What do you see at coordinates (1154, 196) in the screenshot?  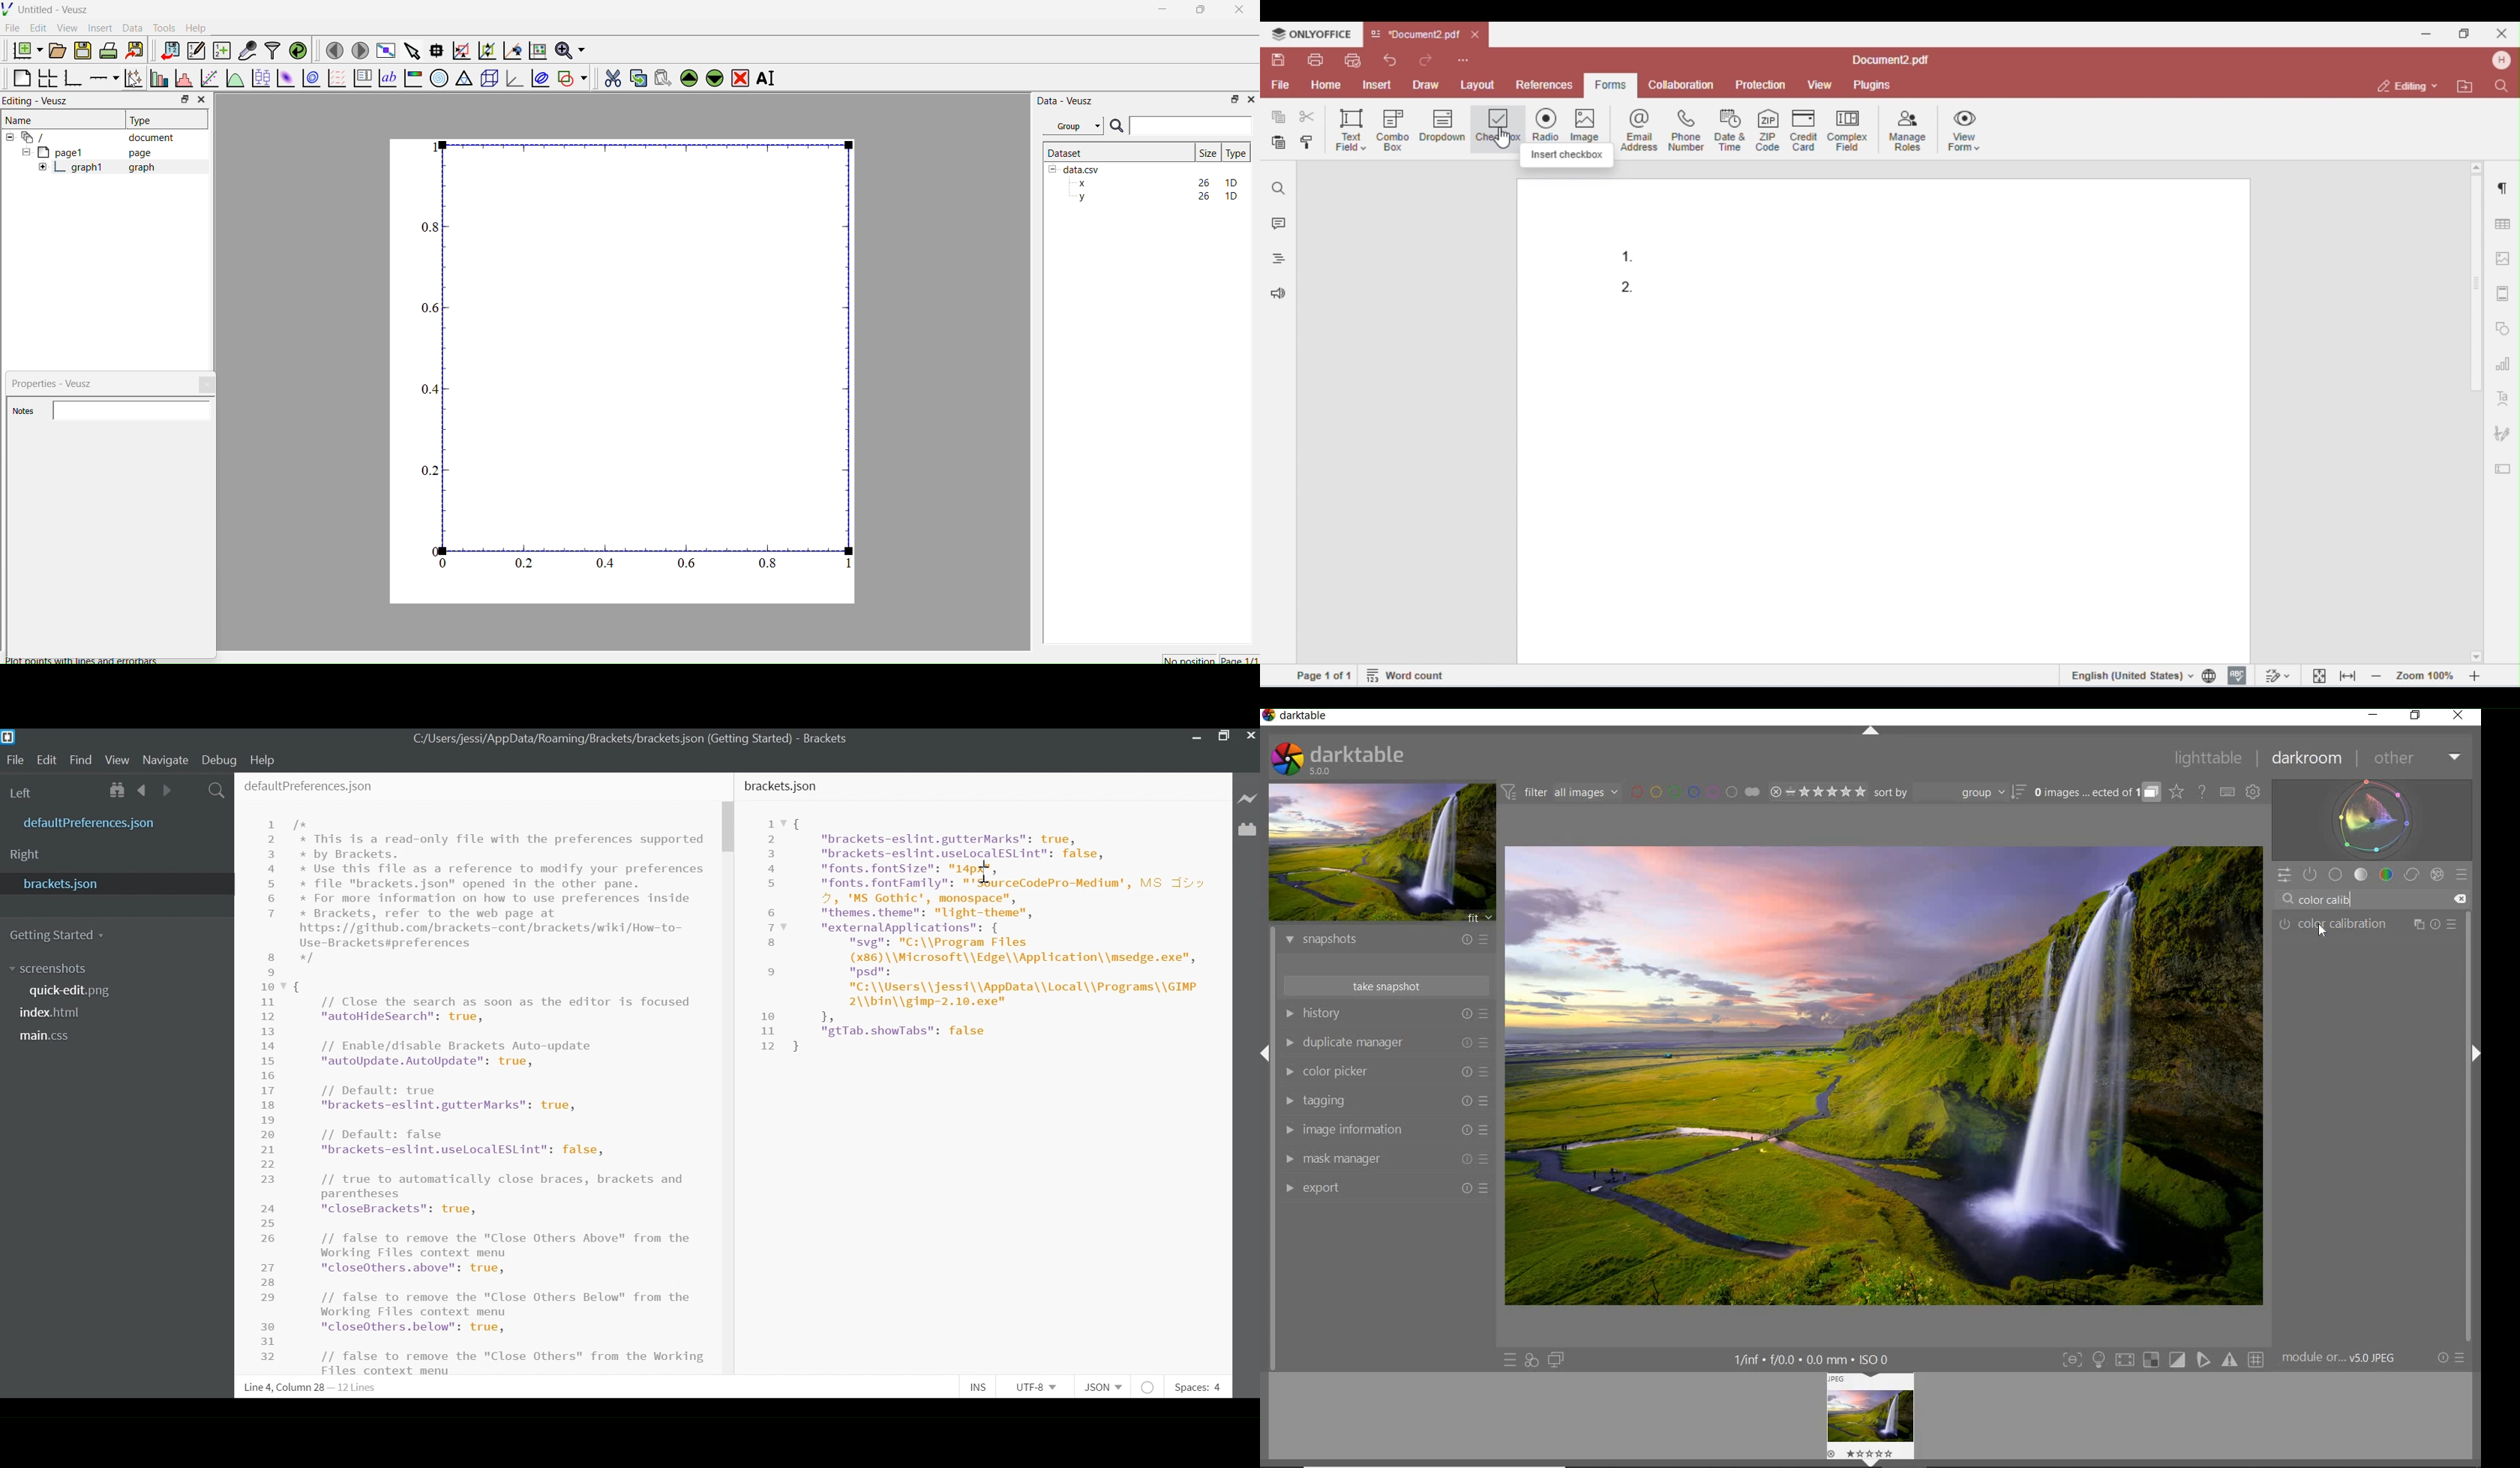 I see `y 26 1D` at bounding box center [1154, 196].